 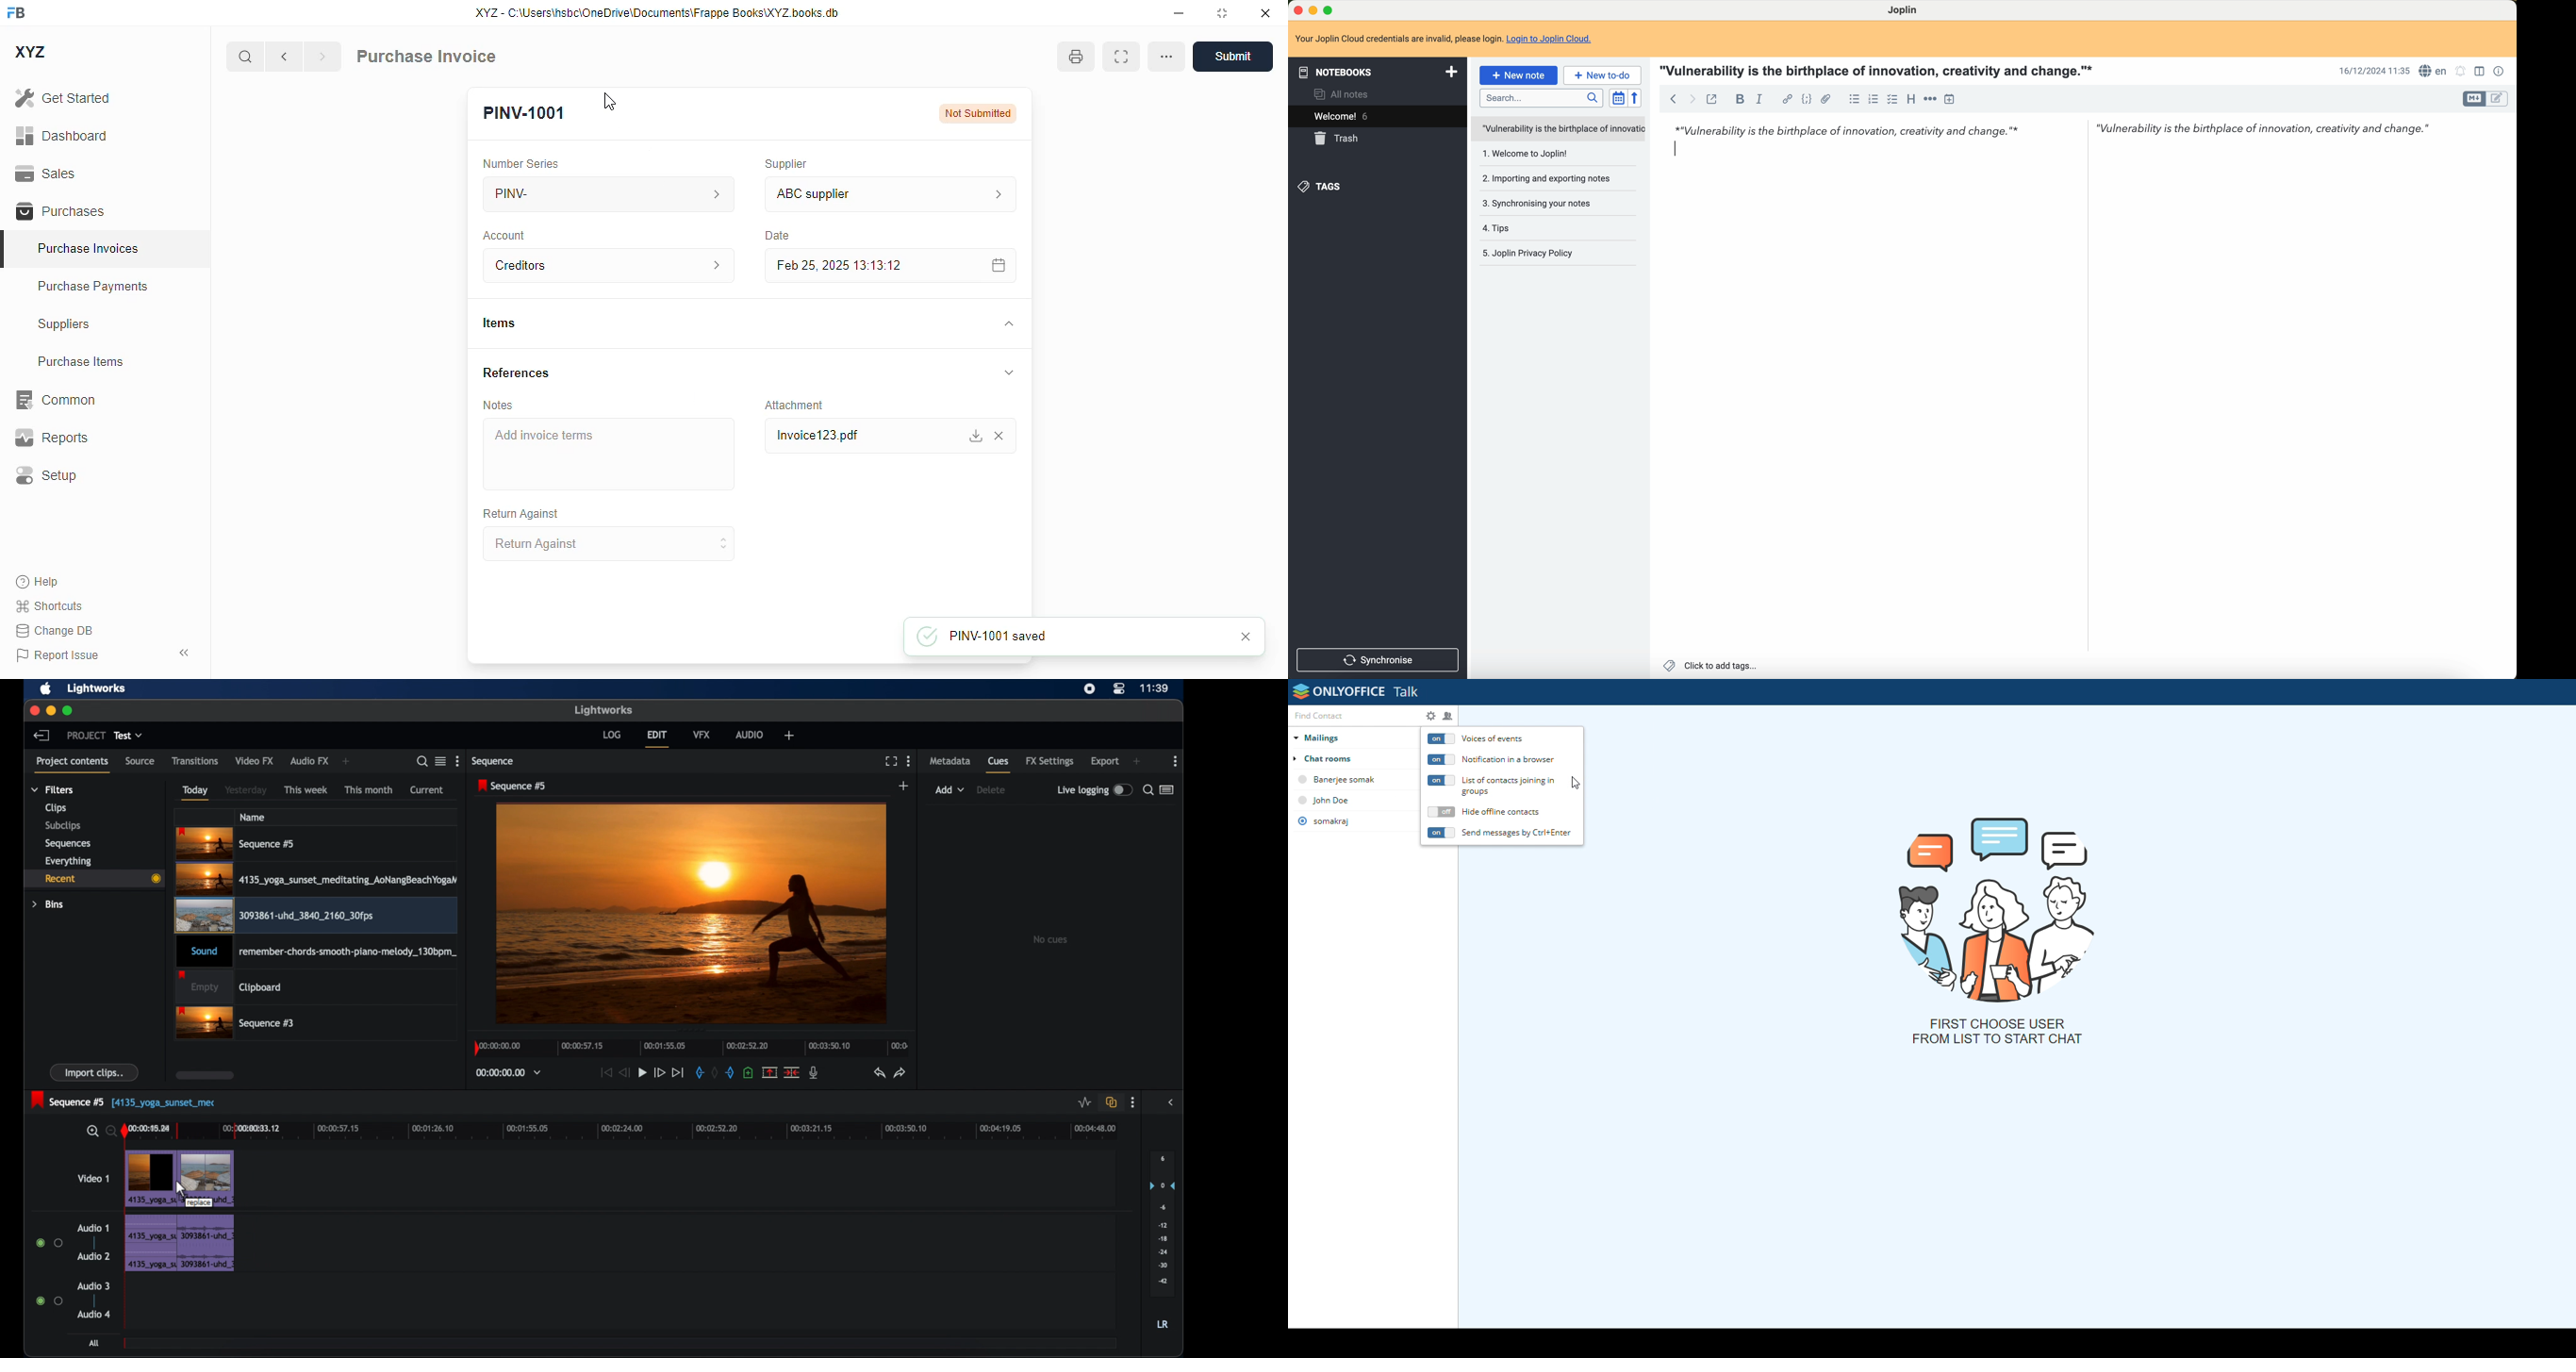 What do you see at coordinates (425, 56) in the screenshot?
I see `purchase invoice` at bounding box center [425, 56].